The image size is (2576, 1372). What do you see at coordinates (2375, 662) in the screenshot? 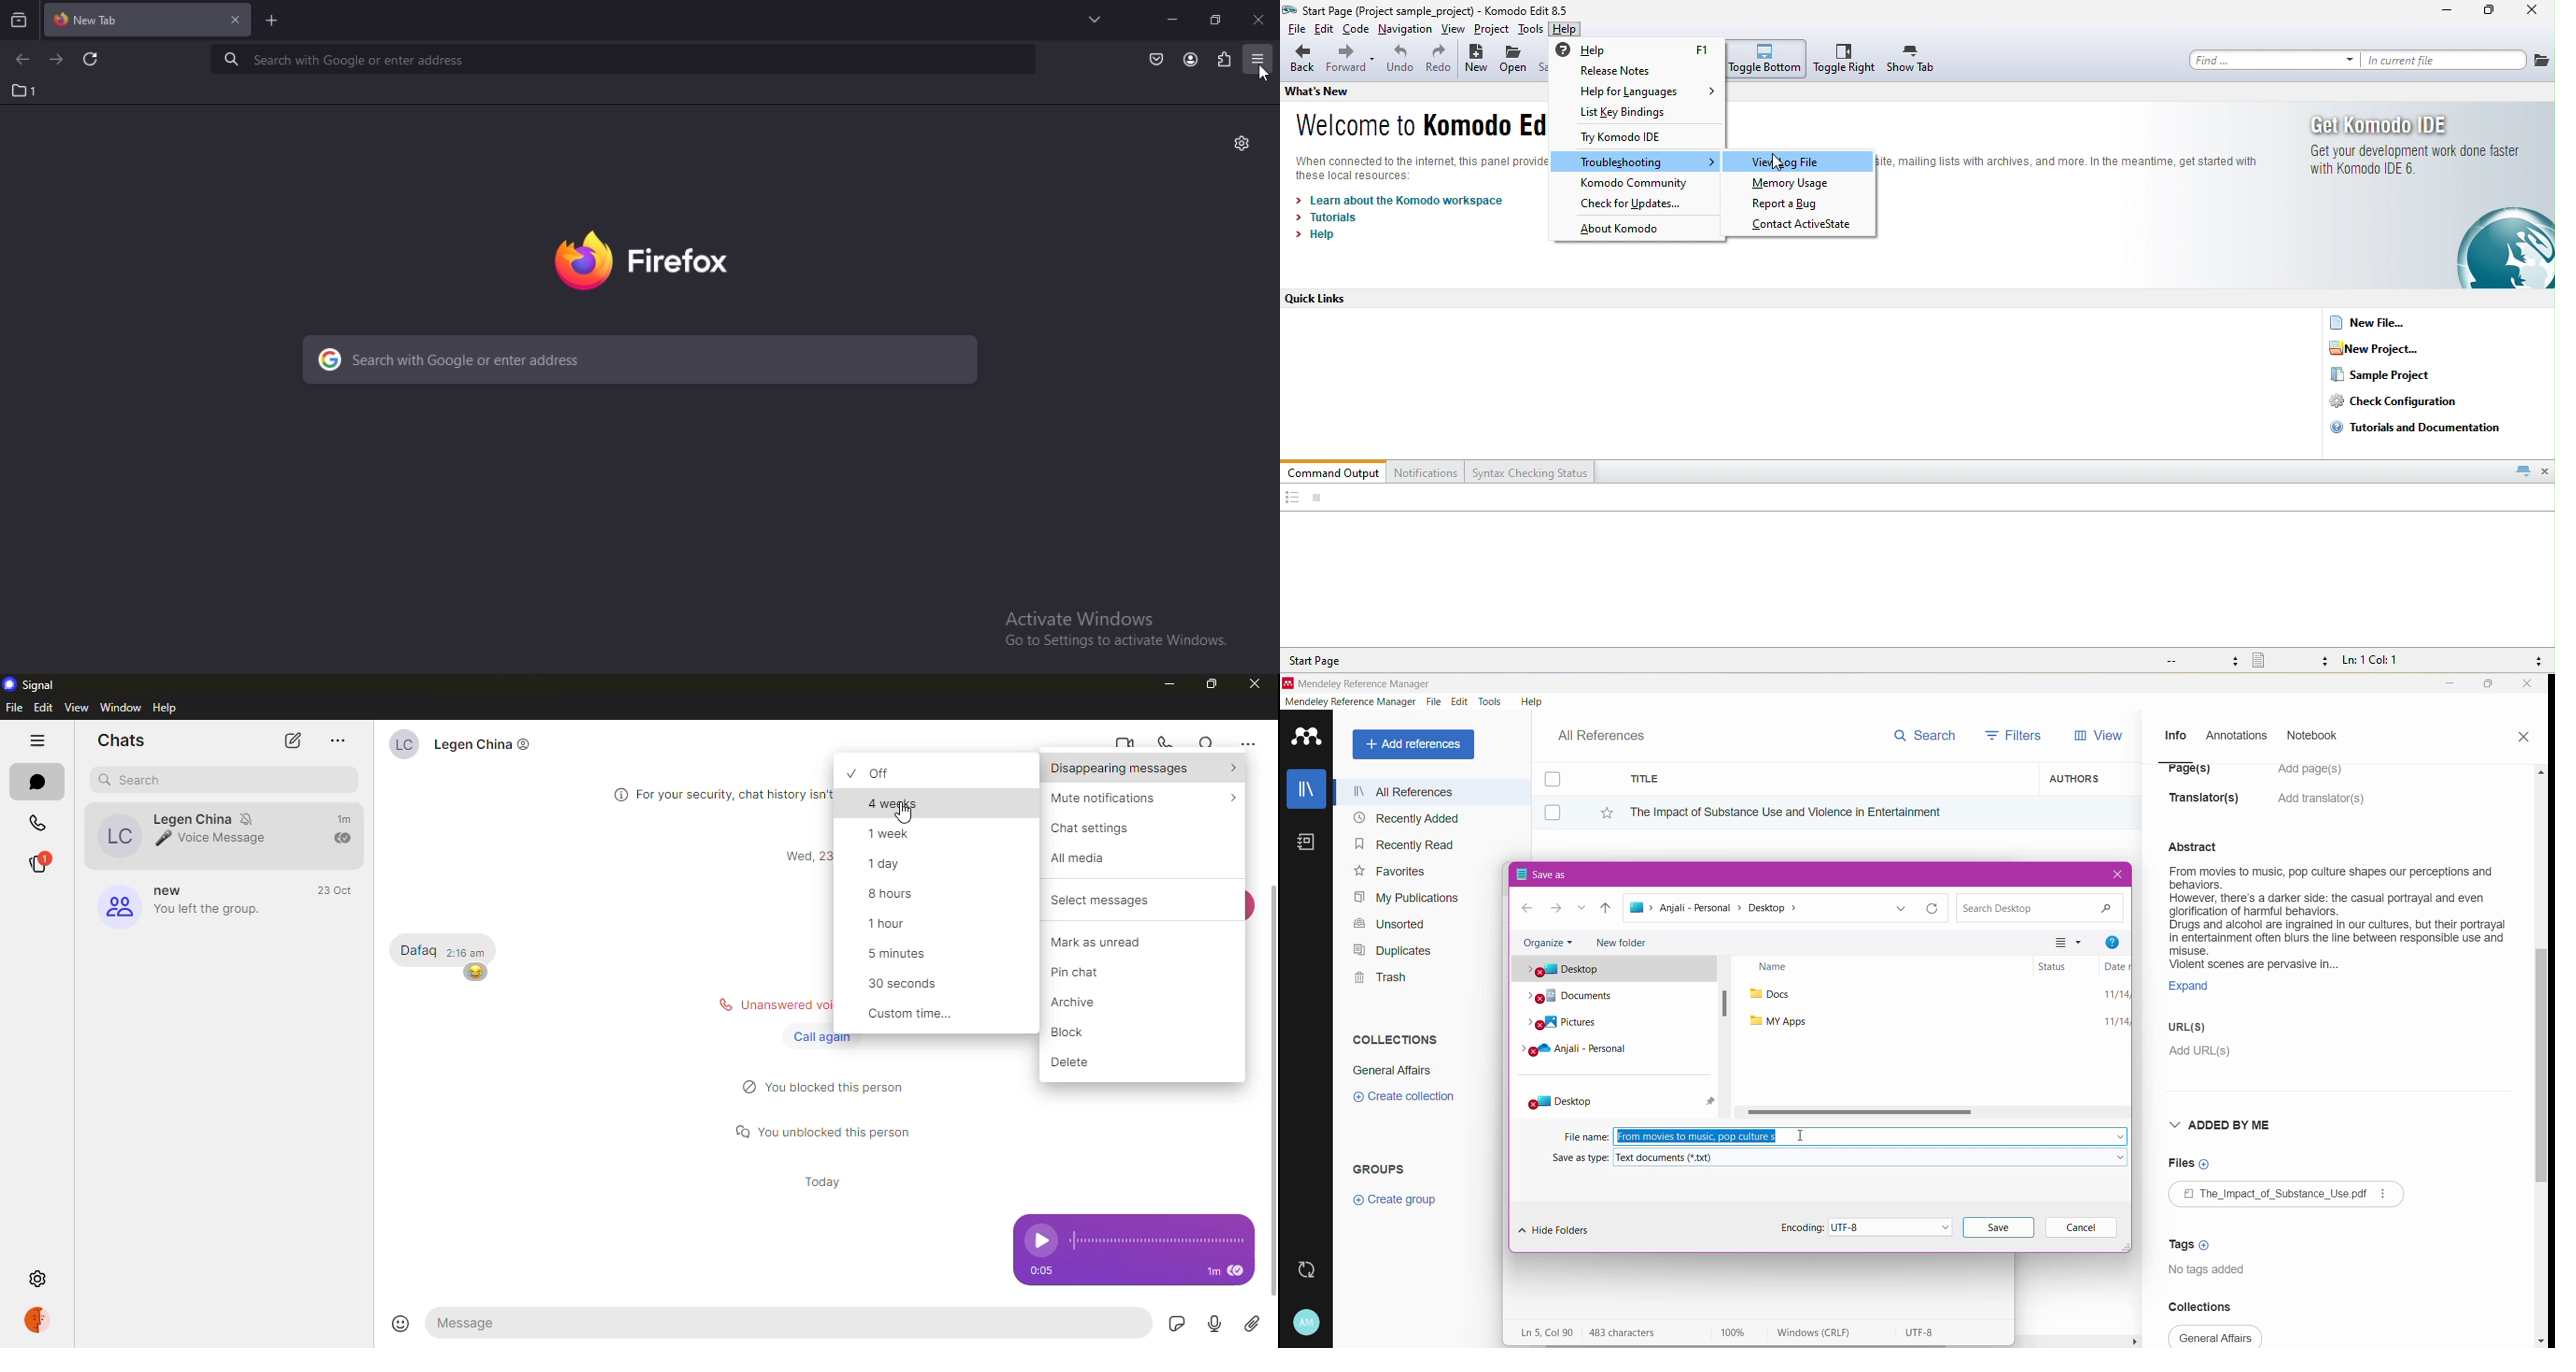
I see `ln 1, col 1` at bounding box center [2375, 662].